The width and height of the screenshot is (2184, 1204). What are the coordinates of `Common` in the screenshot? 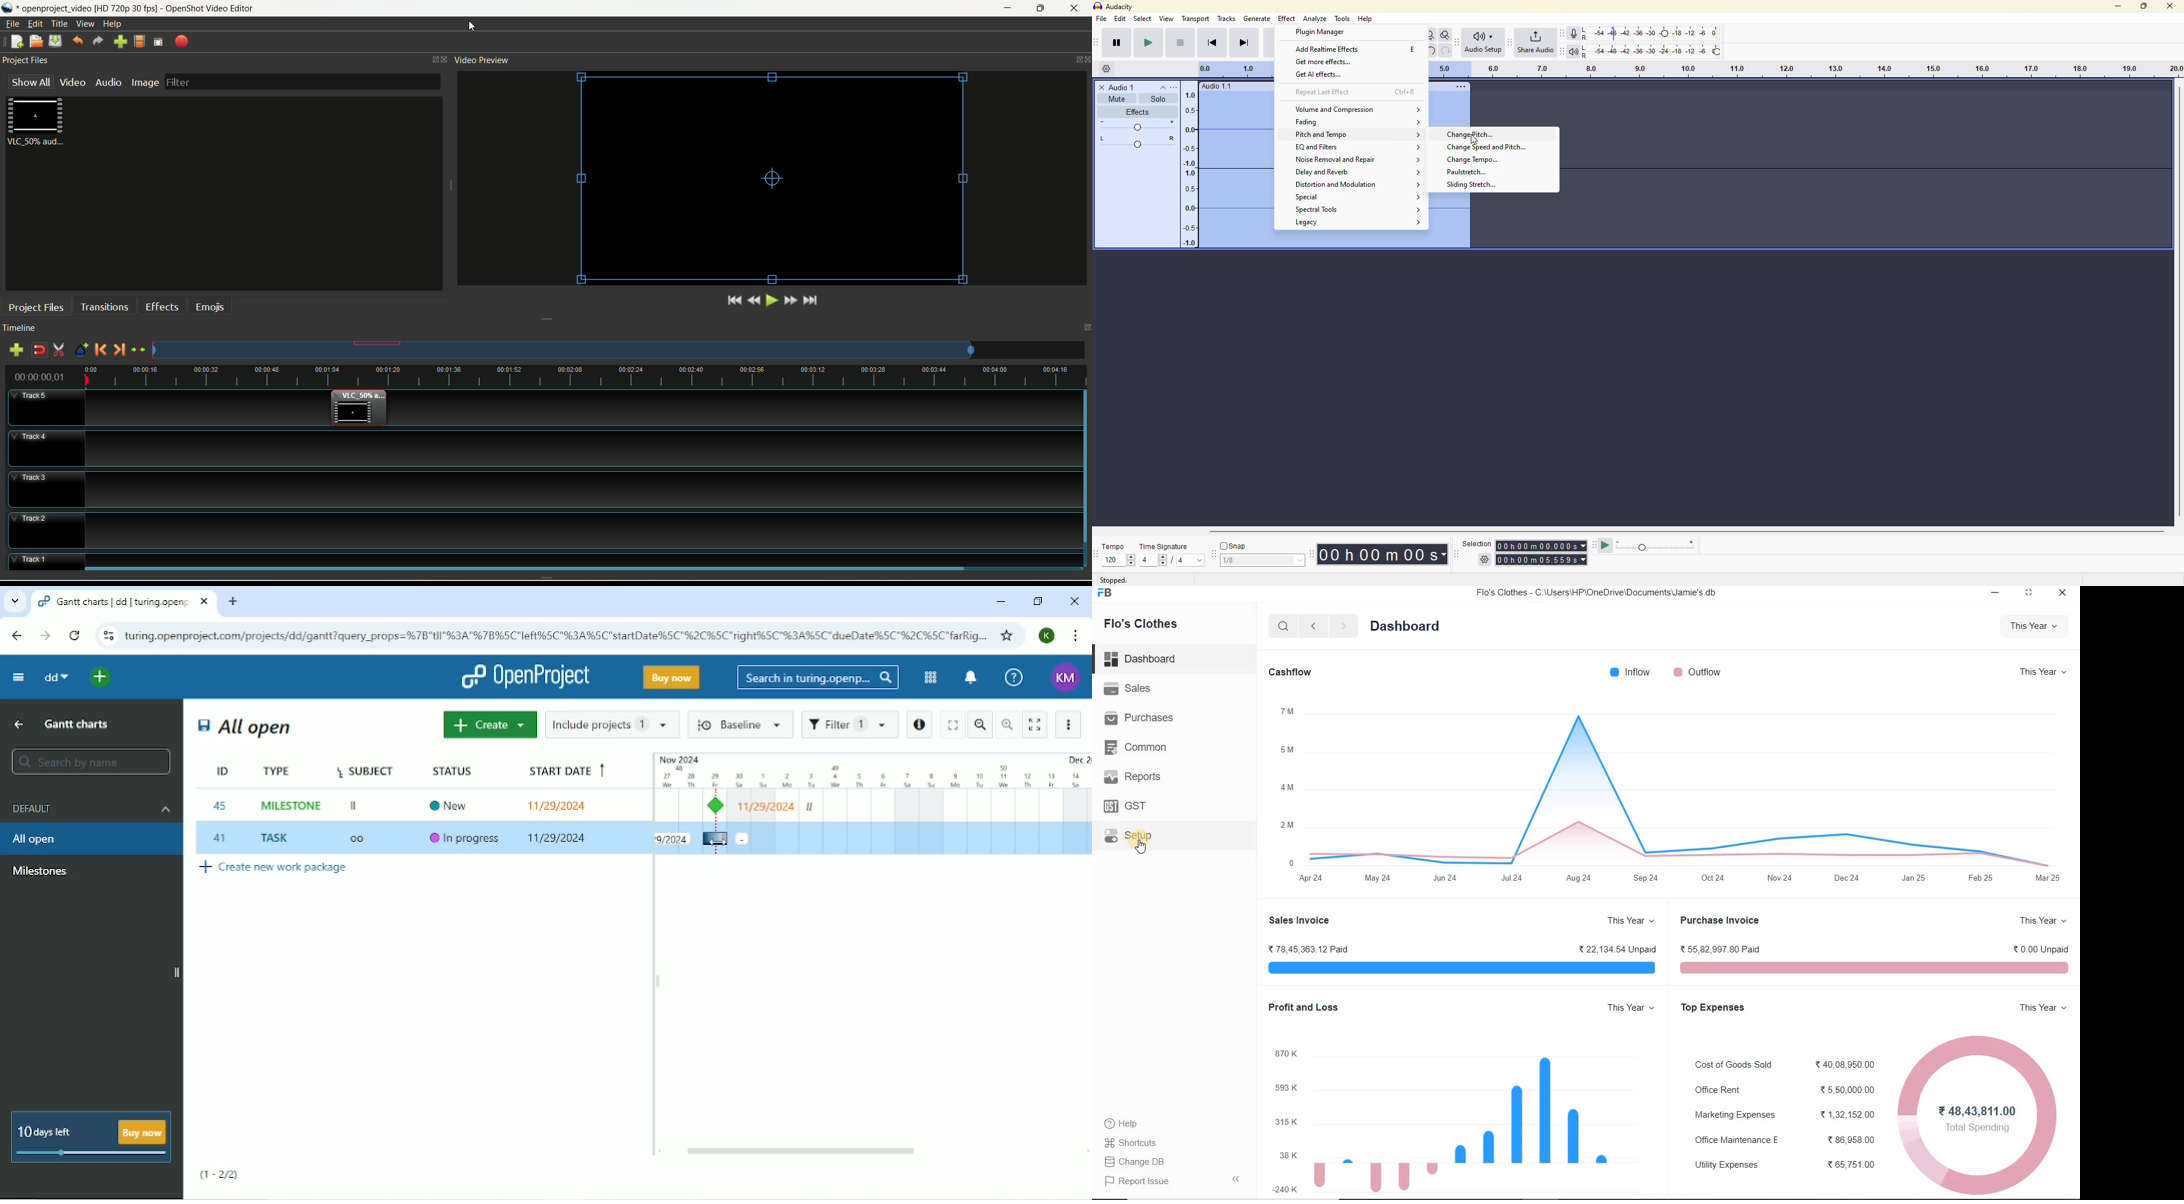 It's located at (1174, 745).